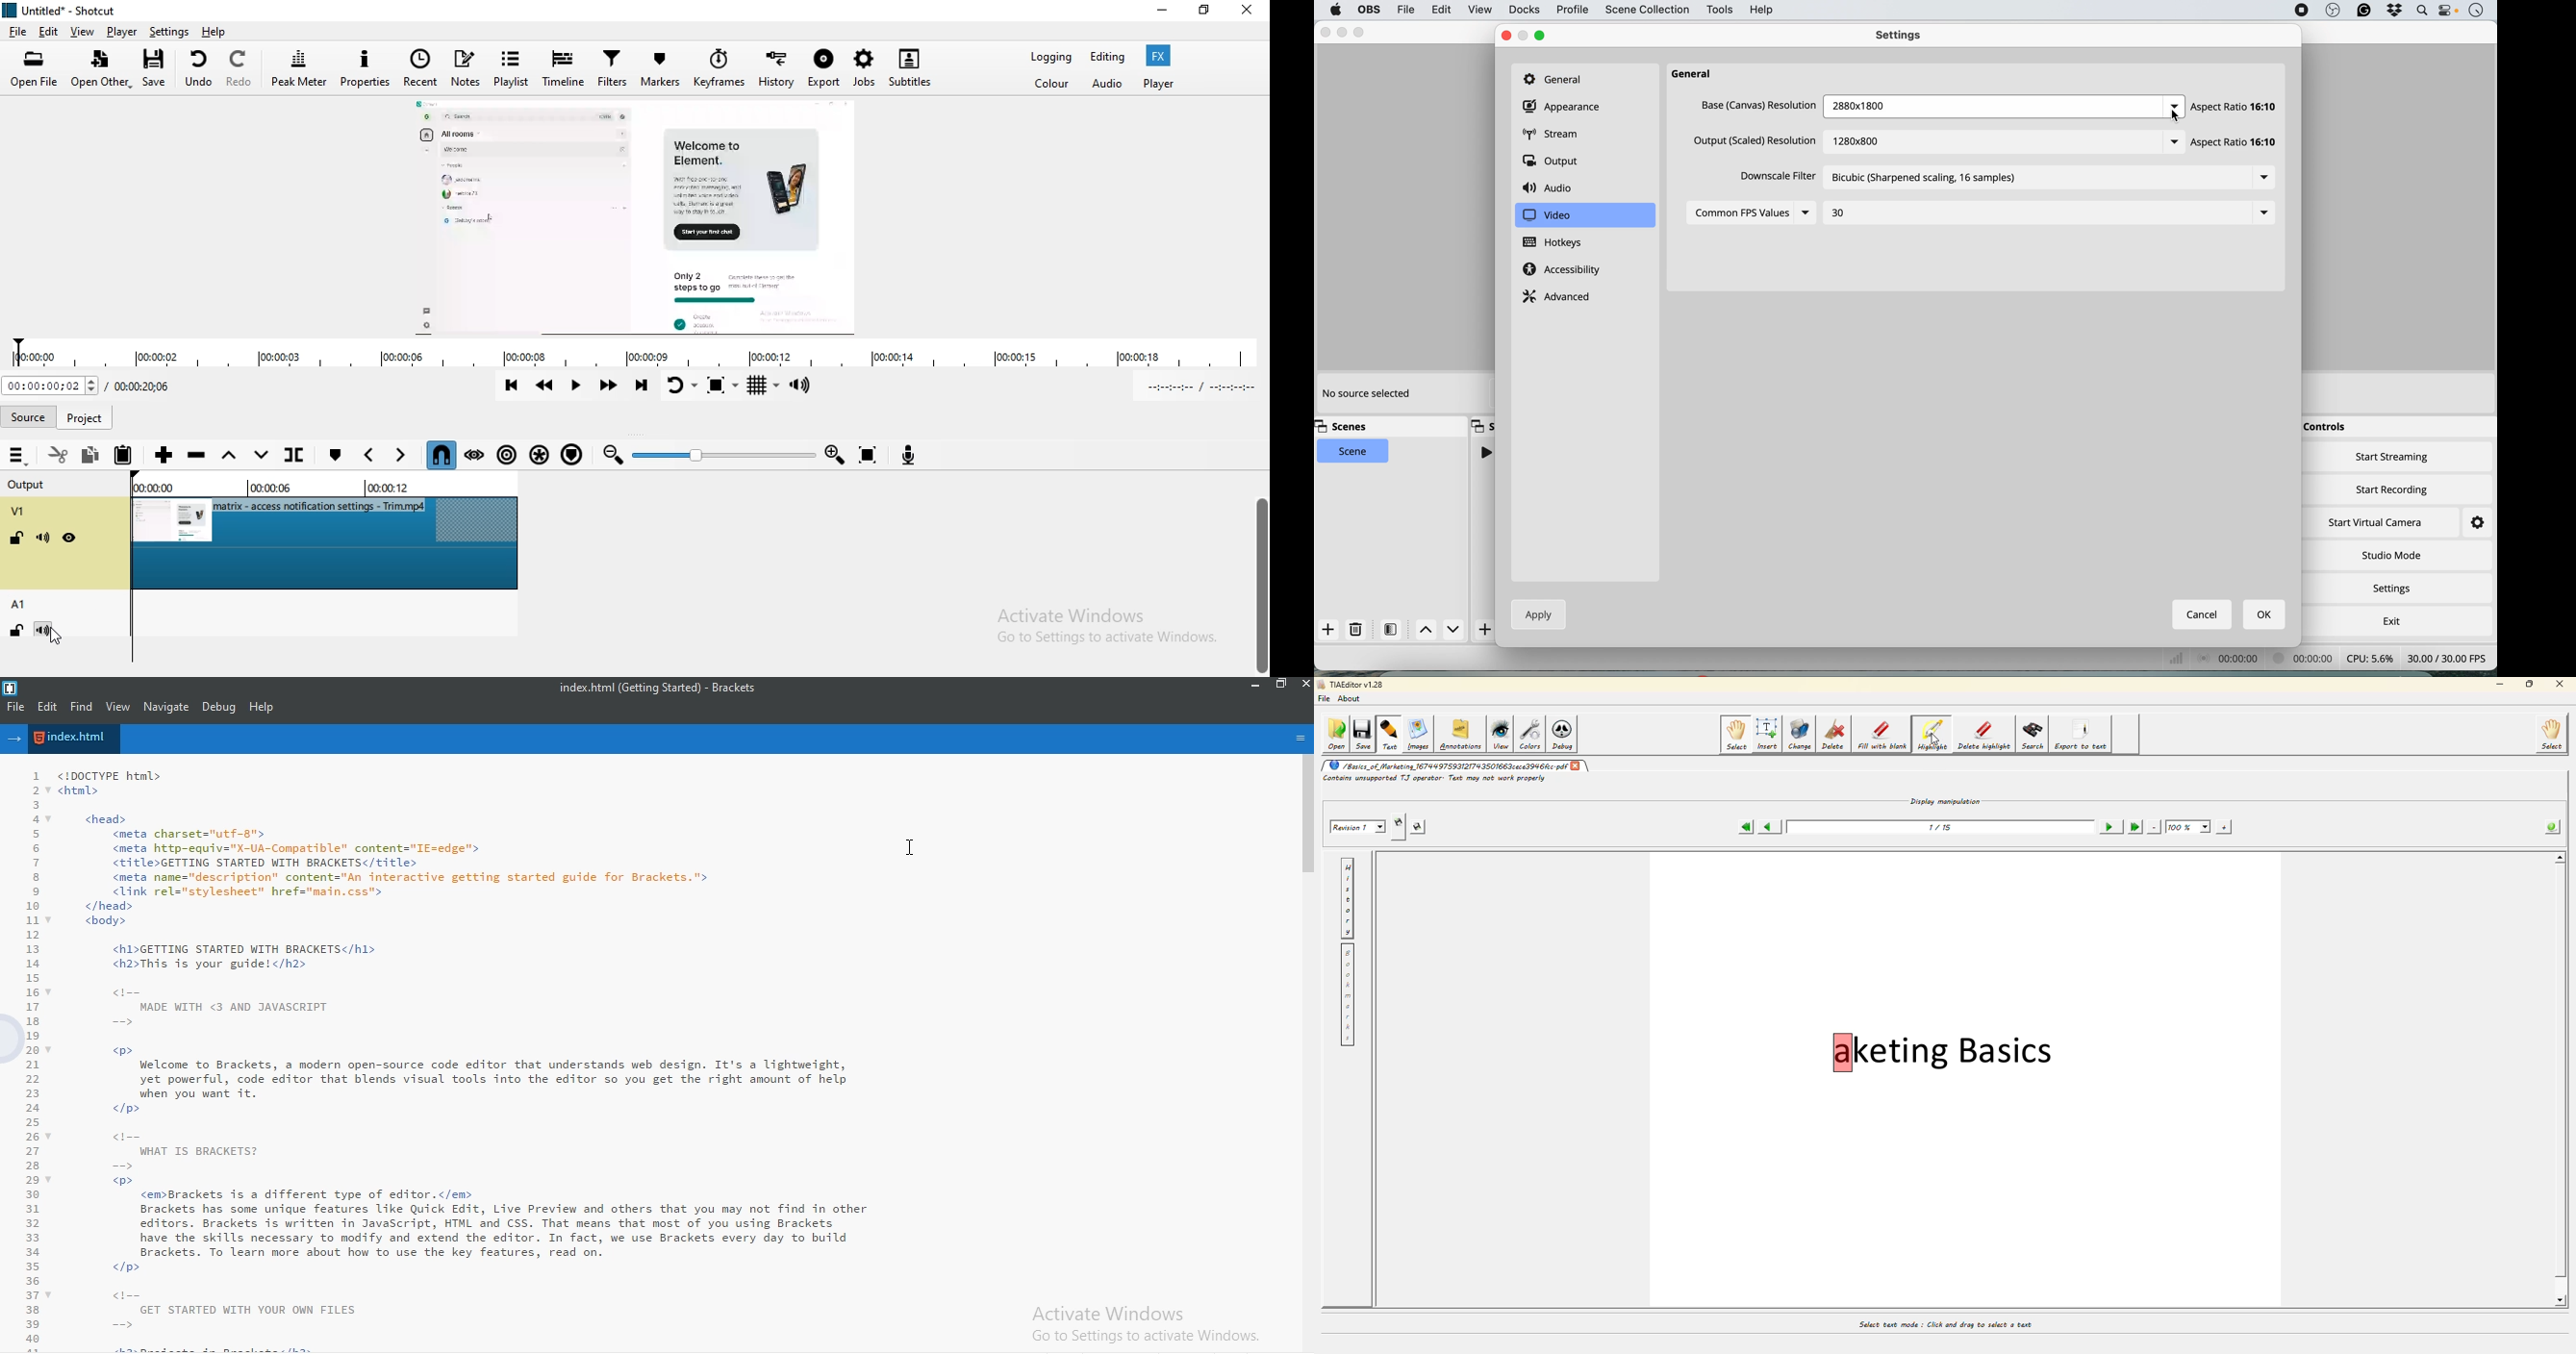 The height and width of the screenshot is (1372, 2576). What do you see at coordinates (1903, 37) in the screenshot?
I see `settings` at bounding box center [1903, 37].